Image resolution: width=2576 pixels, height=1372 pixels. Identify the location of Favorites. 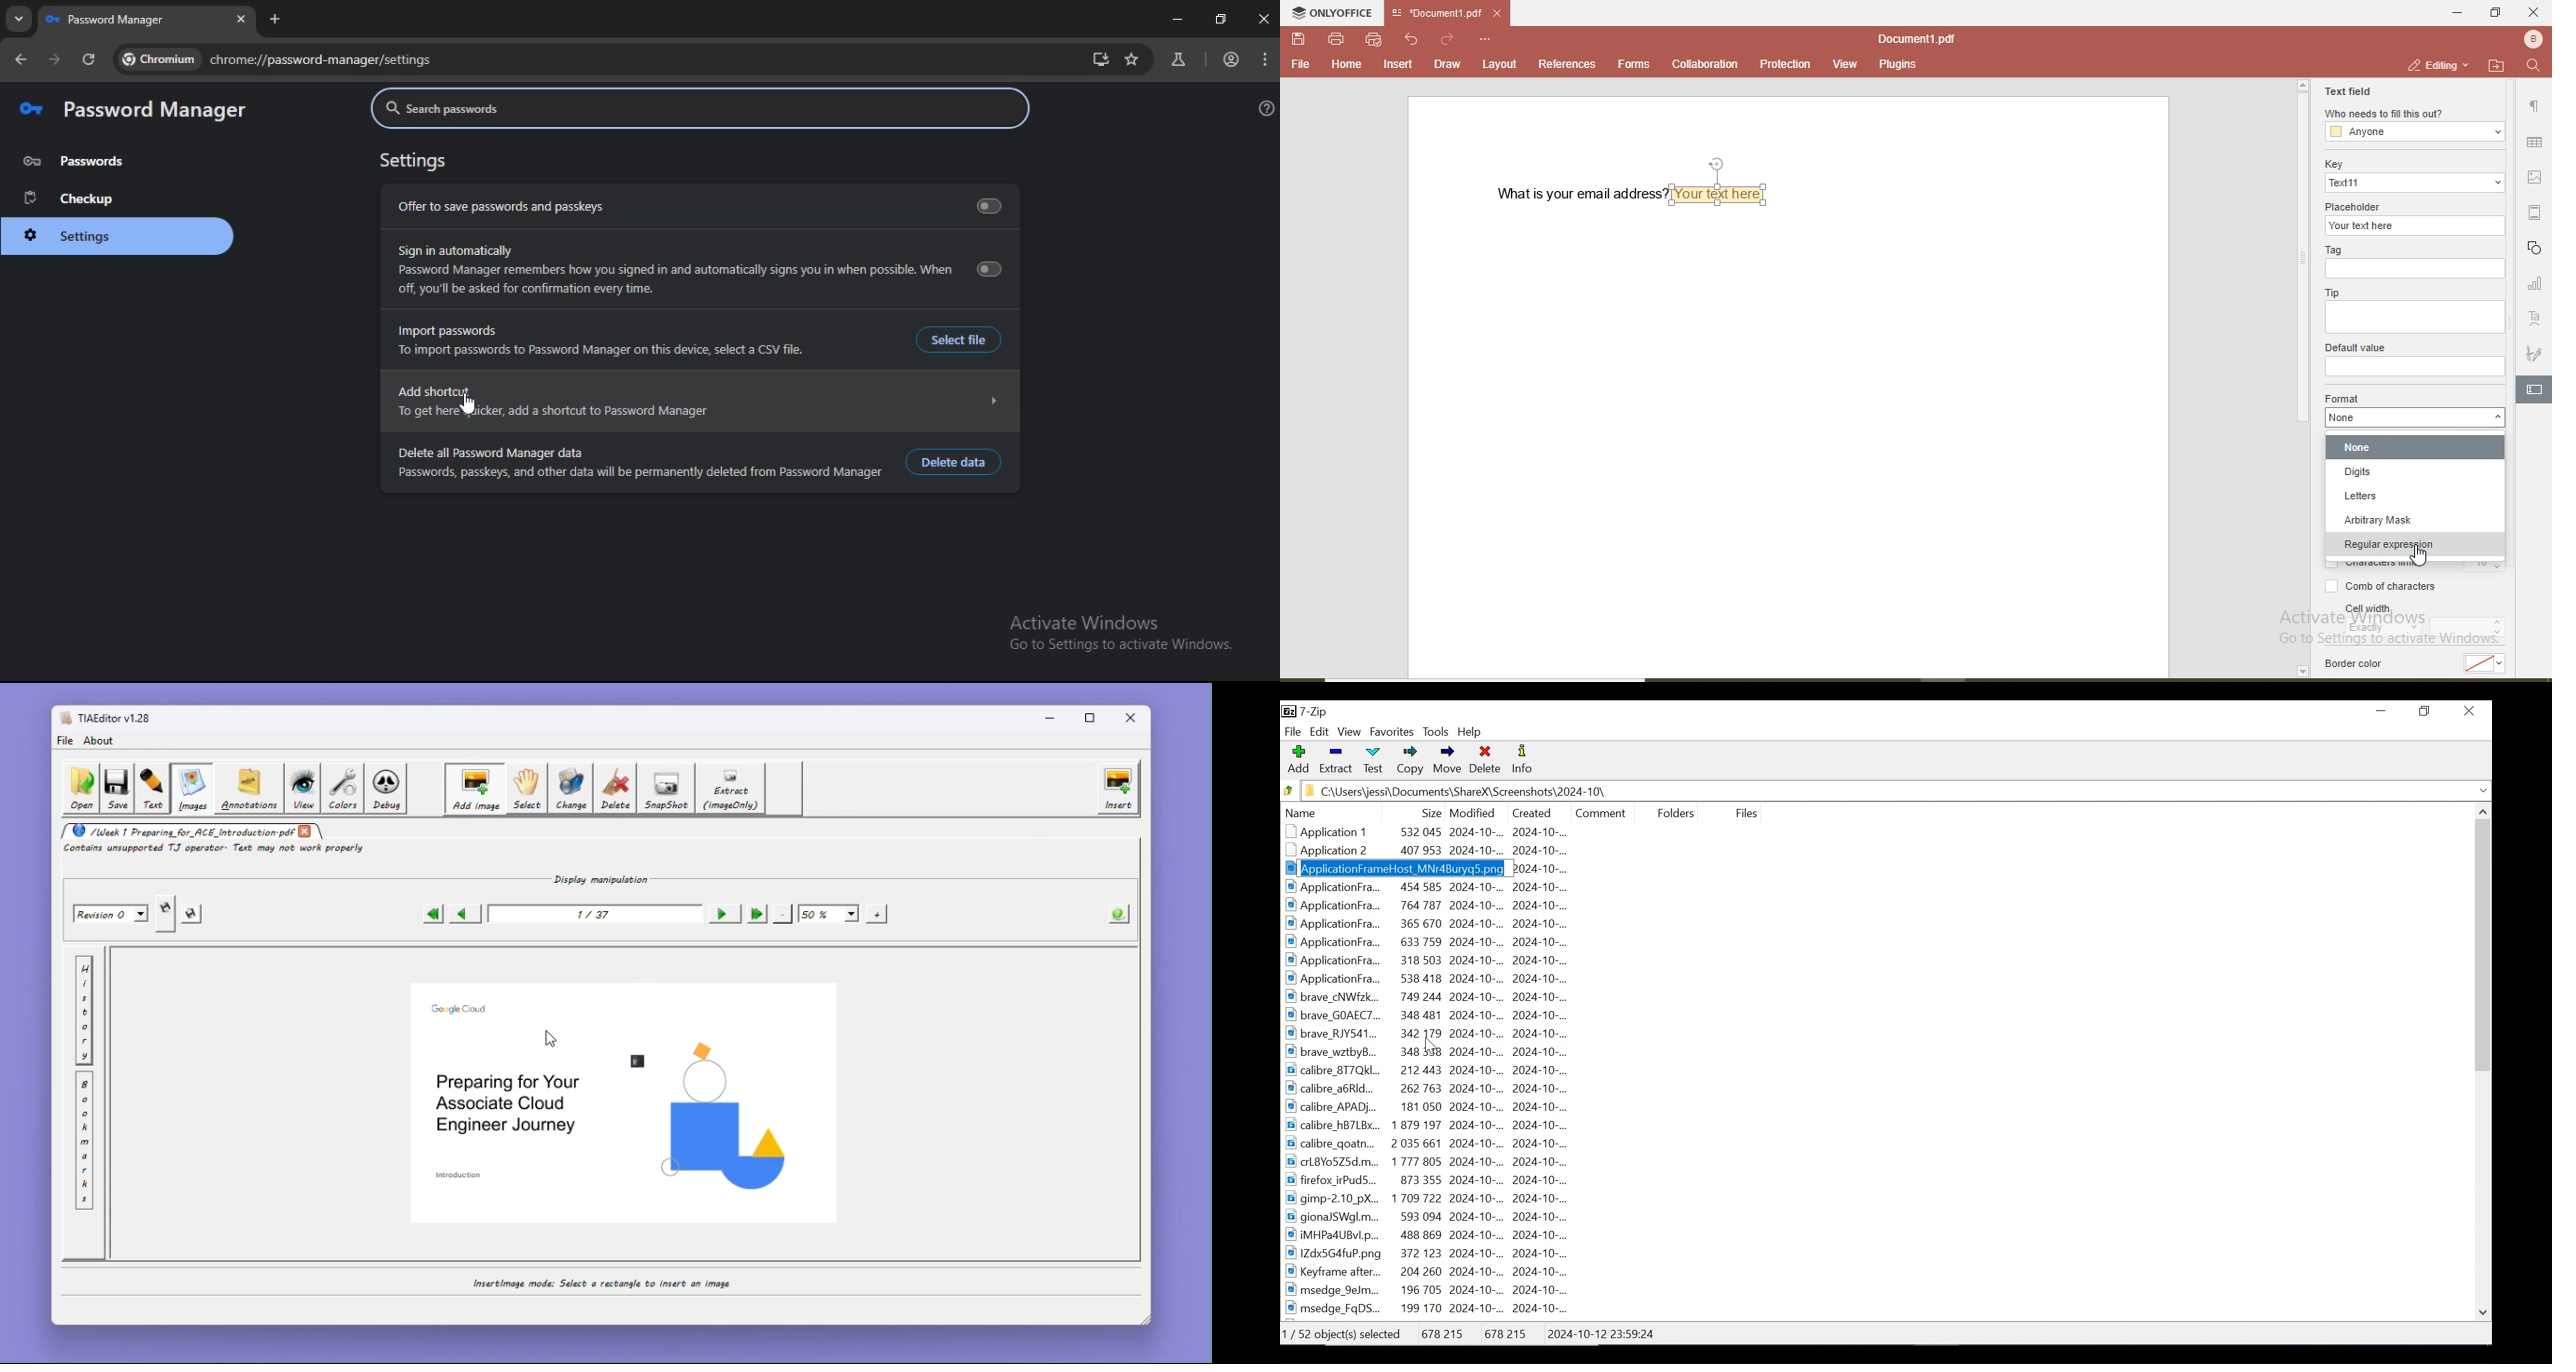
(1391, 732).